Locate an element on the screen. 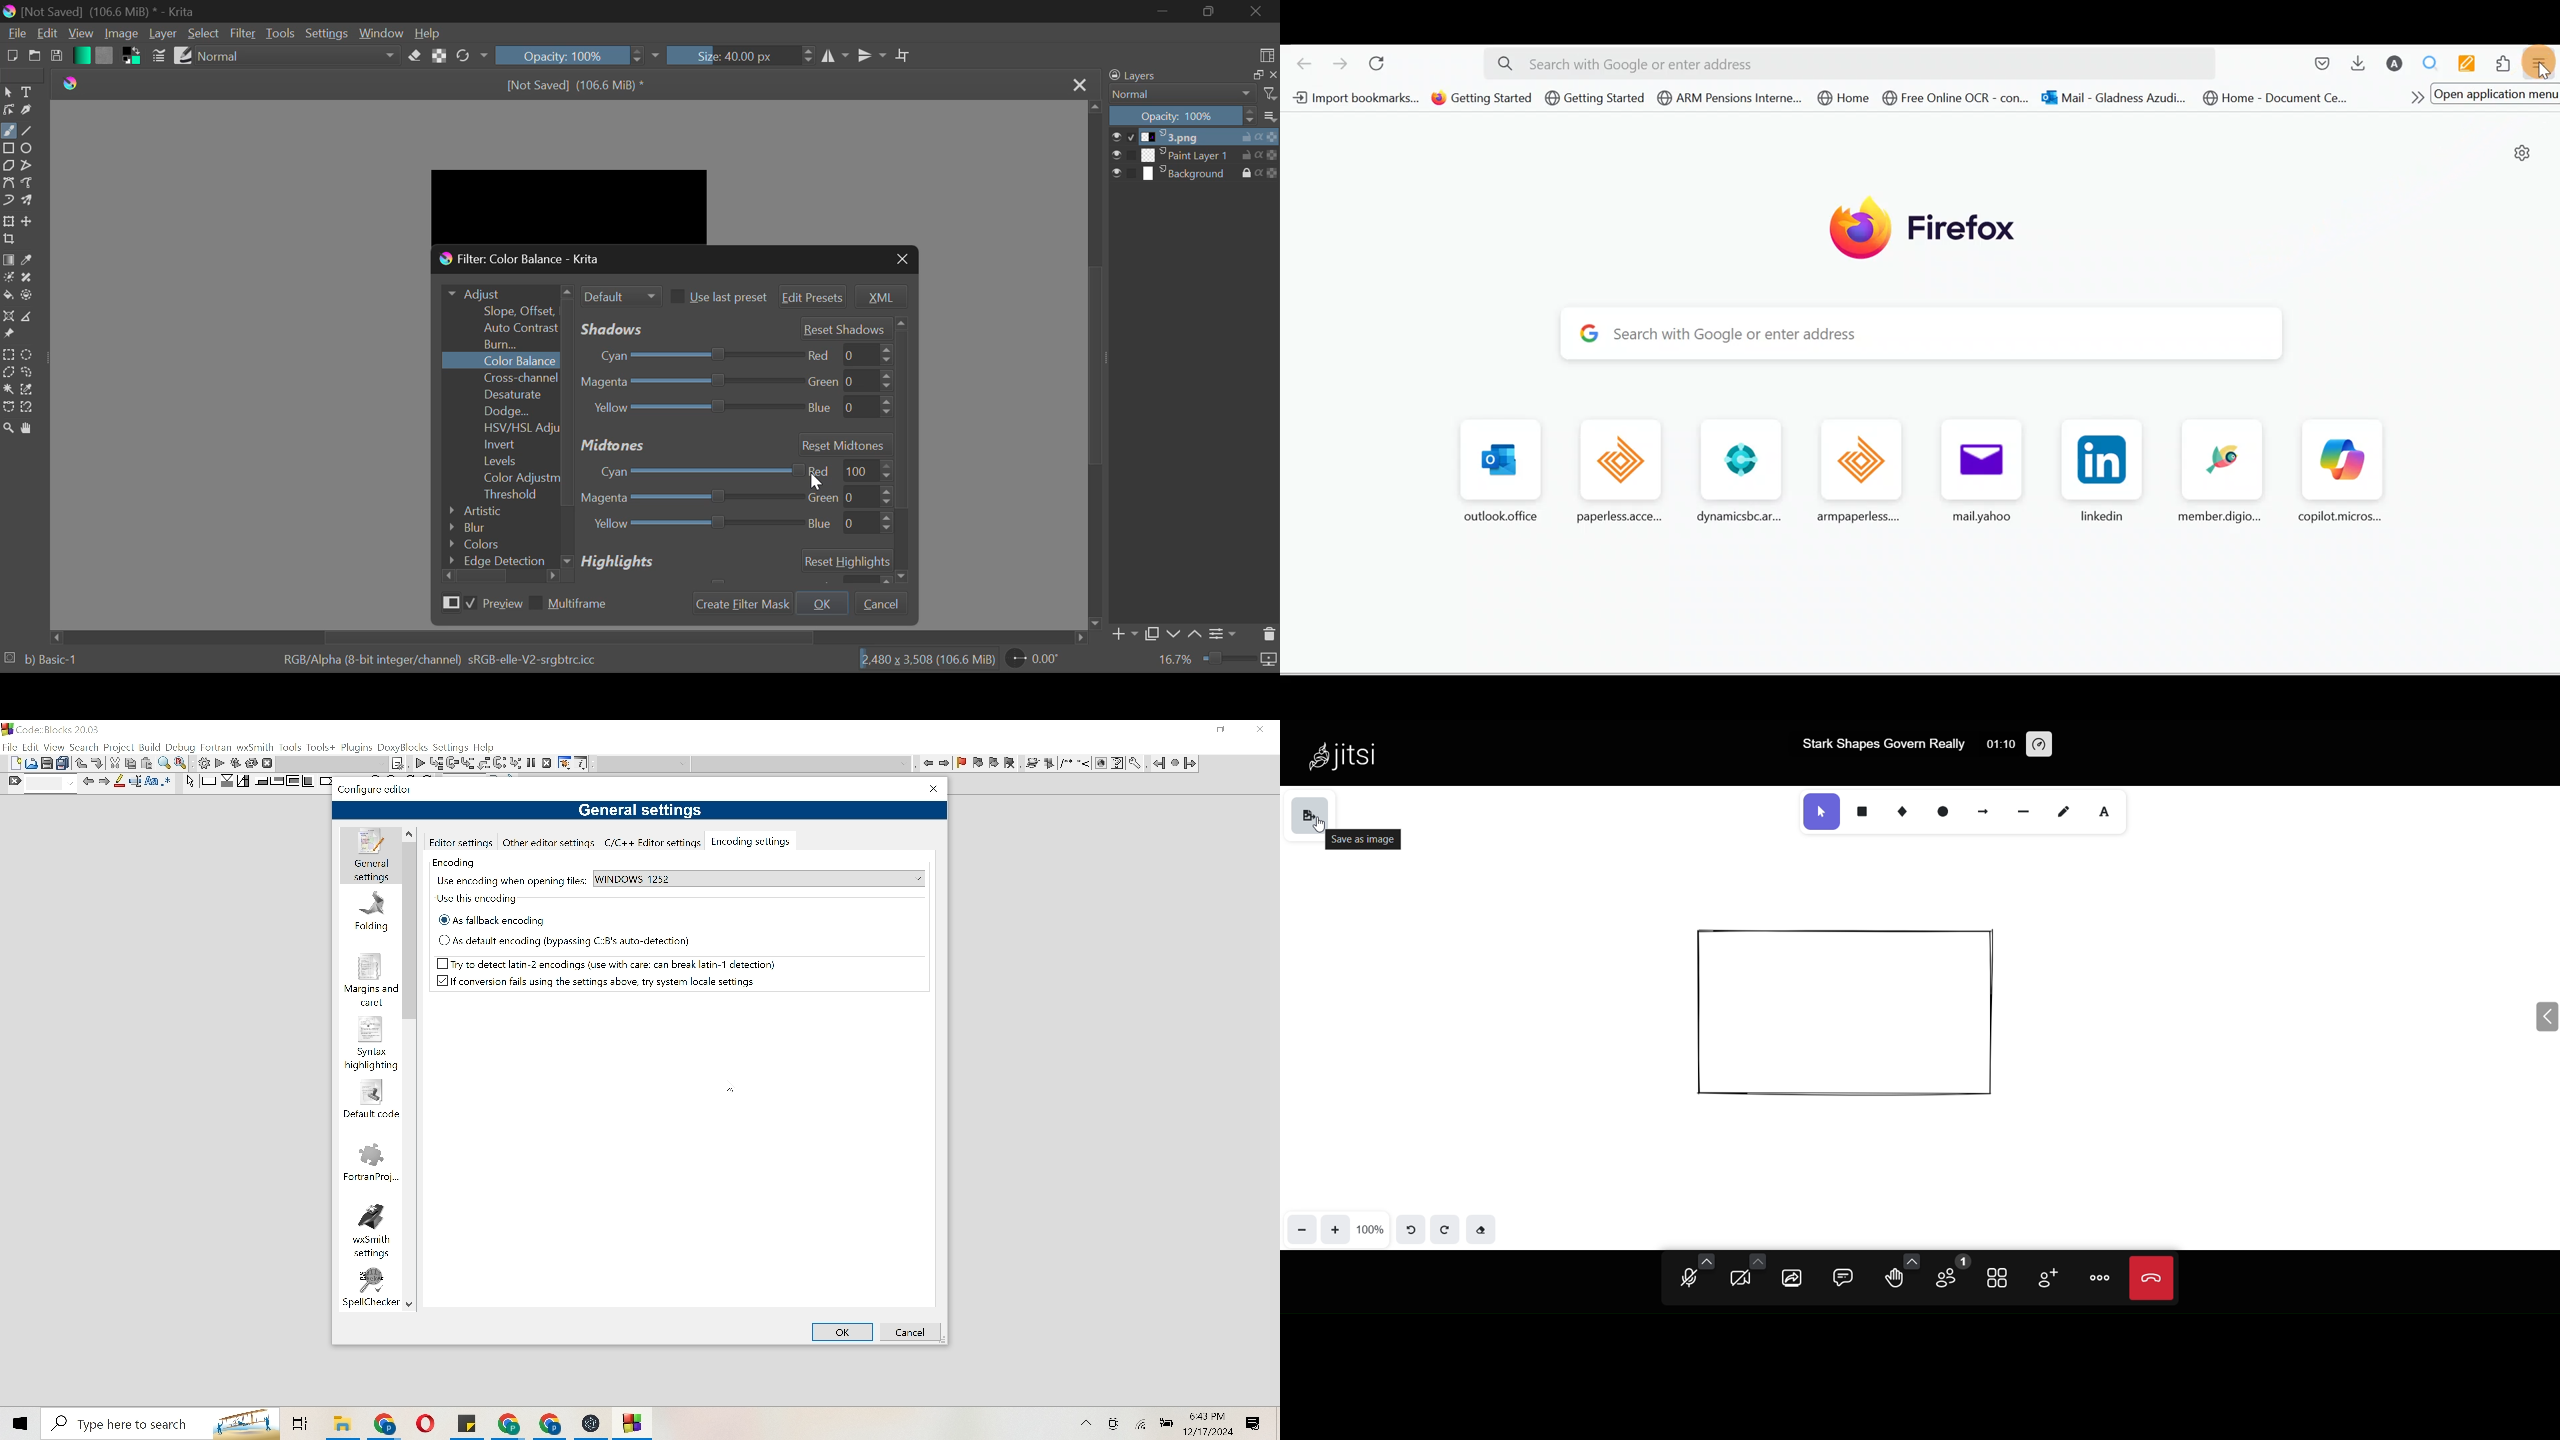 This screenshot has width=2576, height=1456. Bezier Curve is located at coordinates (11, 184).